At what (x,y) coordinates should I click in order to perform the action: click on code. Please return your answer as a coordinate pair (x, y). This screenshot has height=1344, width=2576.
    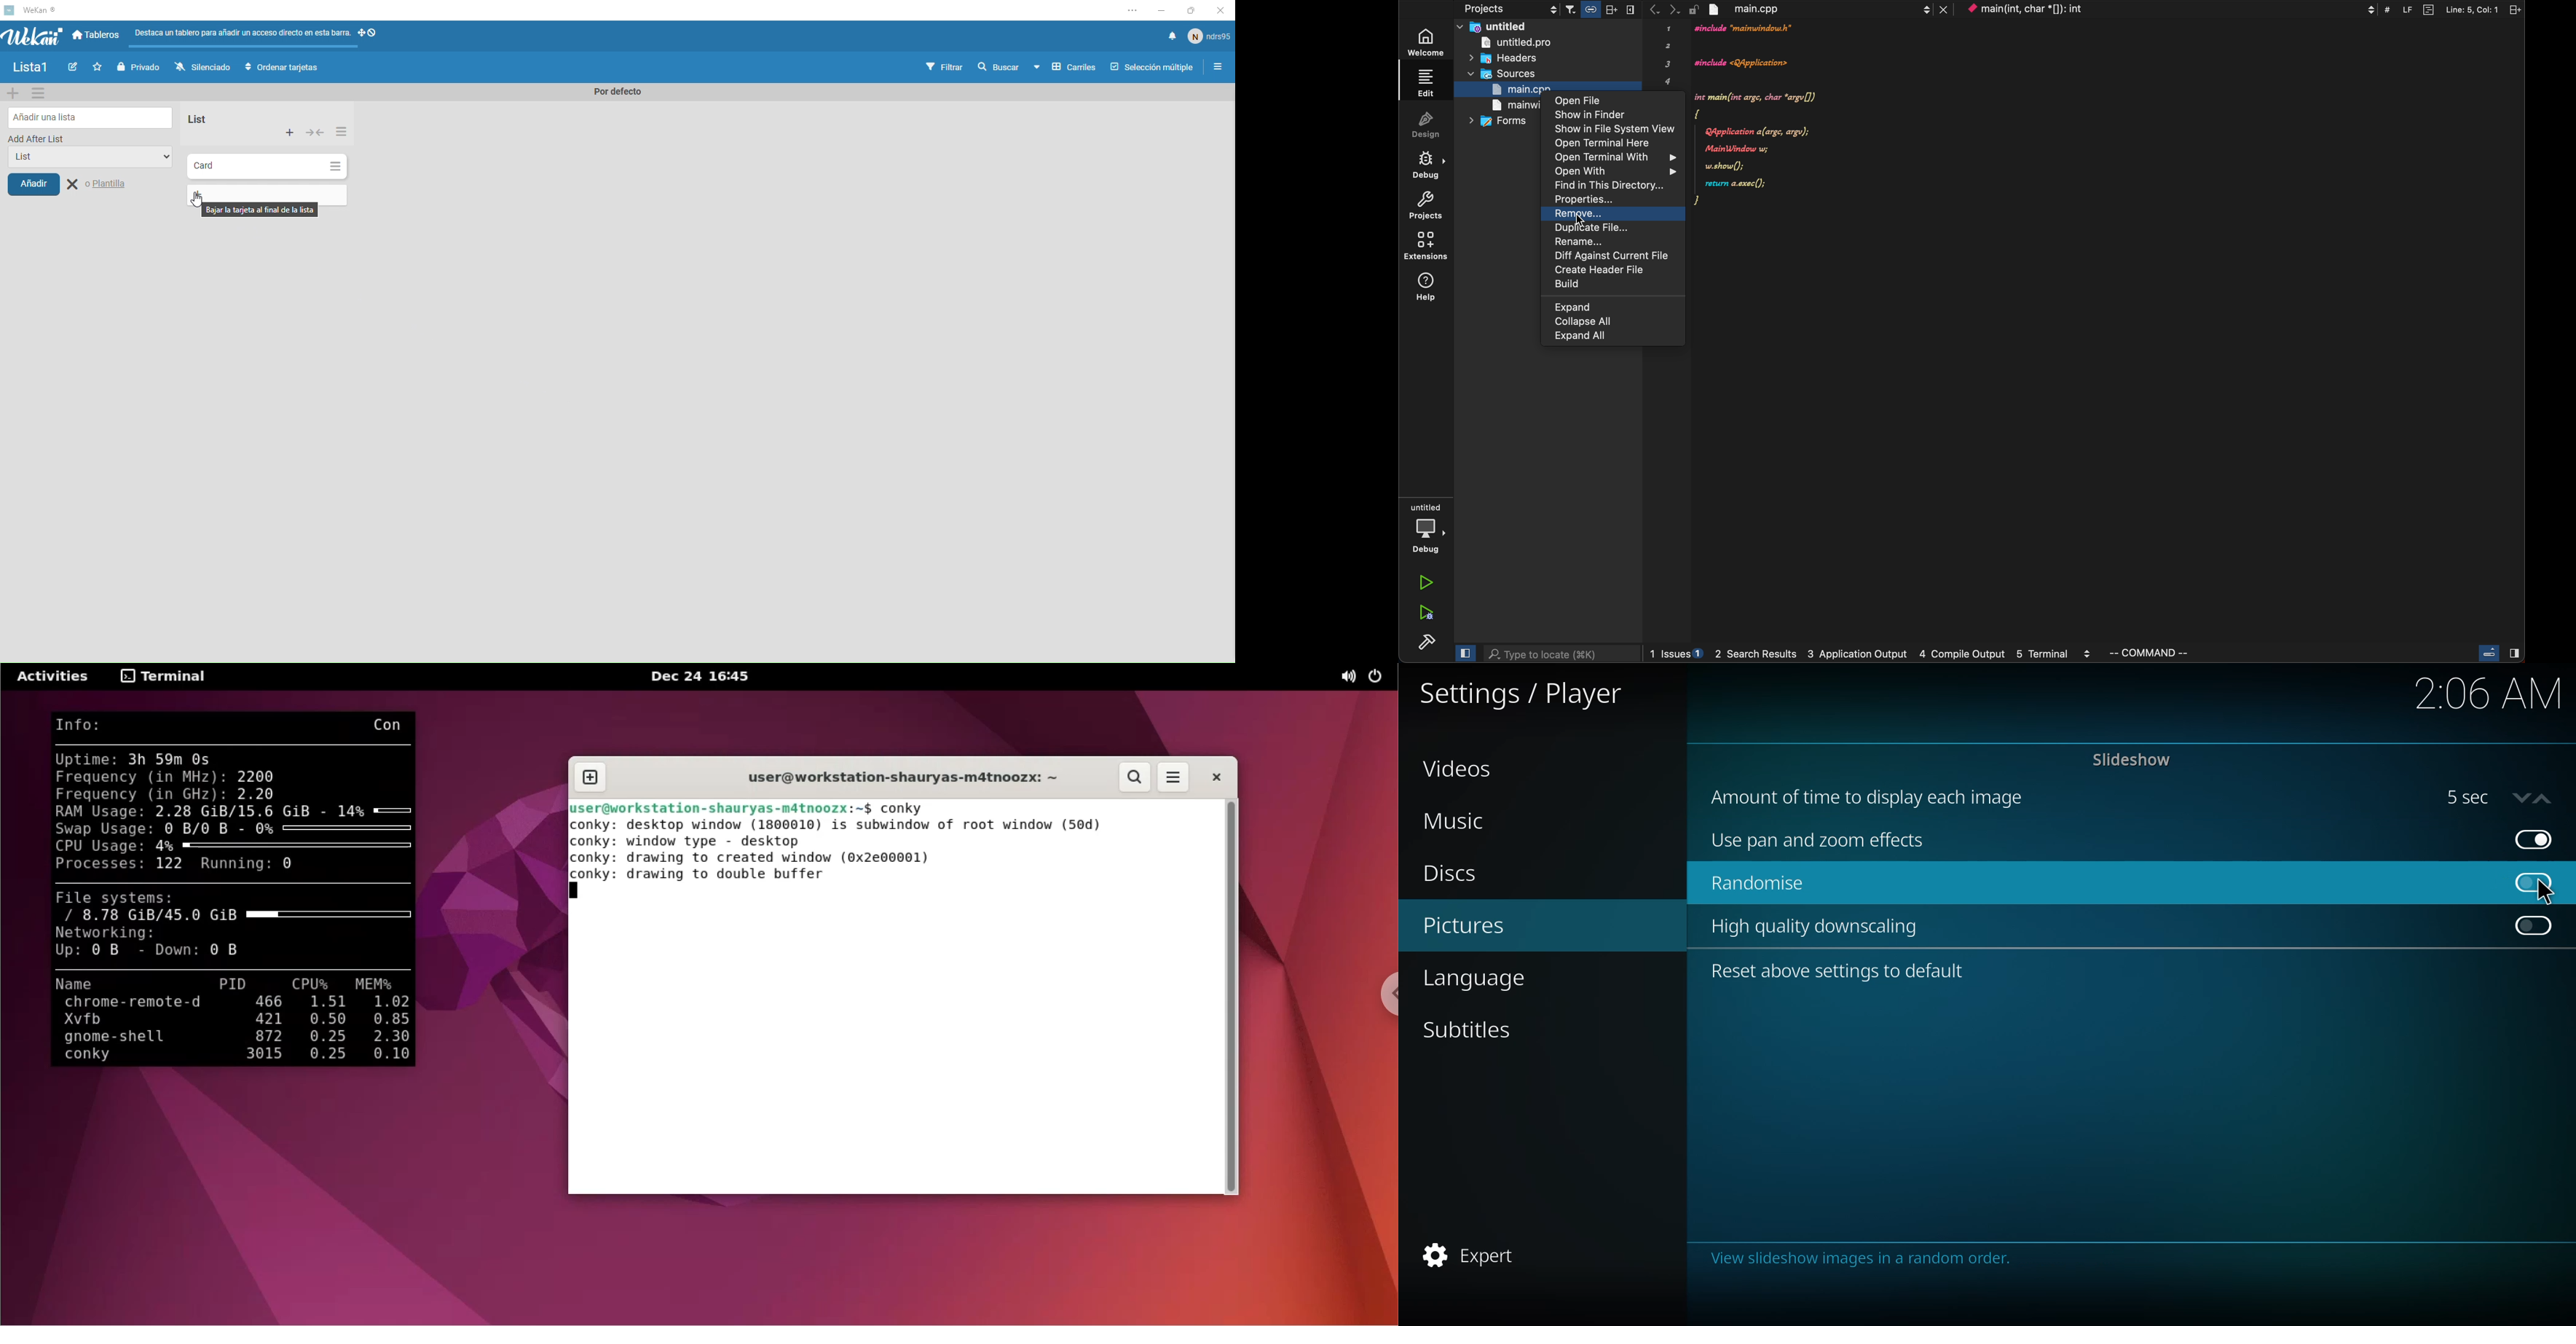
    Looking at the image, I should click on (1767, 124).